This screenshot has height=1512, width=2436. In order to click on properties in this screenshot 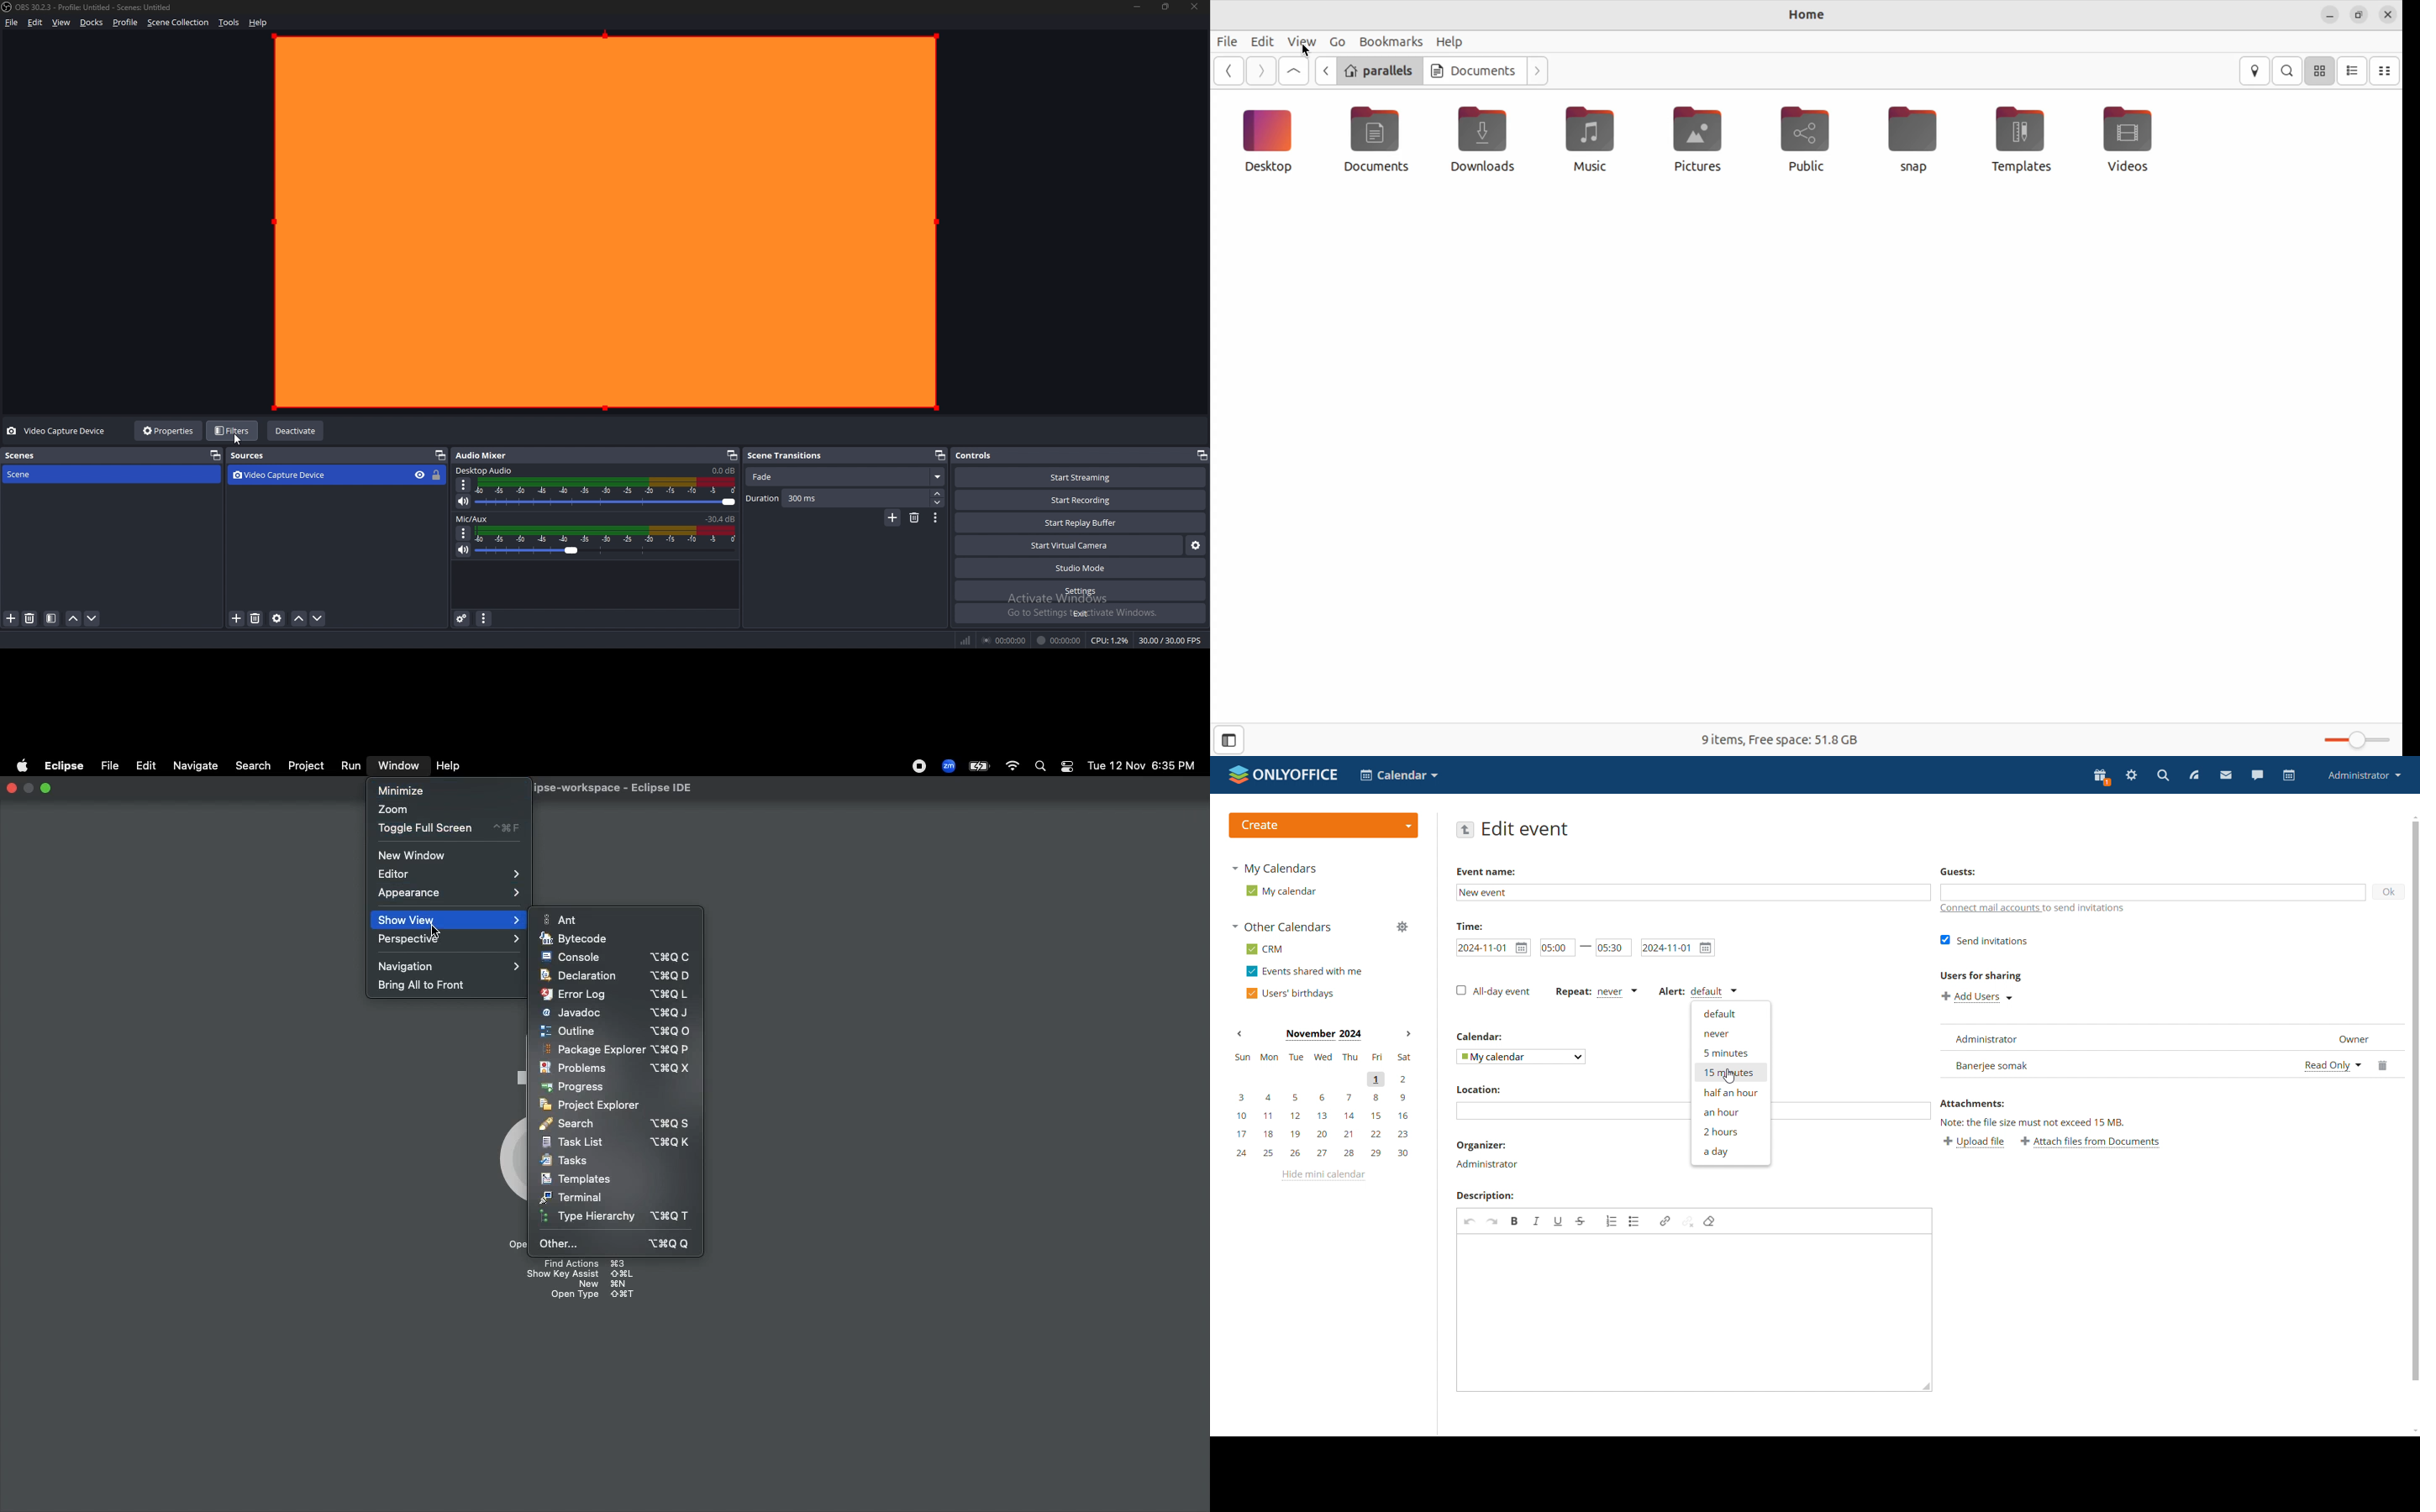, I will do `click(170, 430)`.